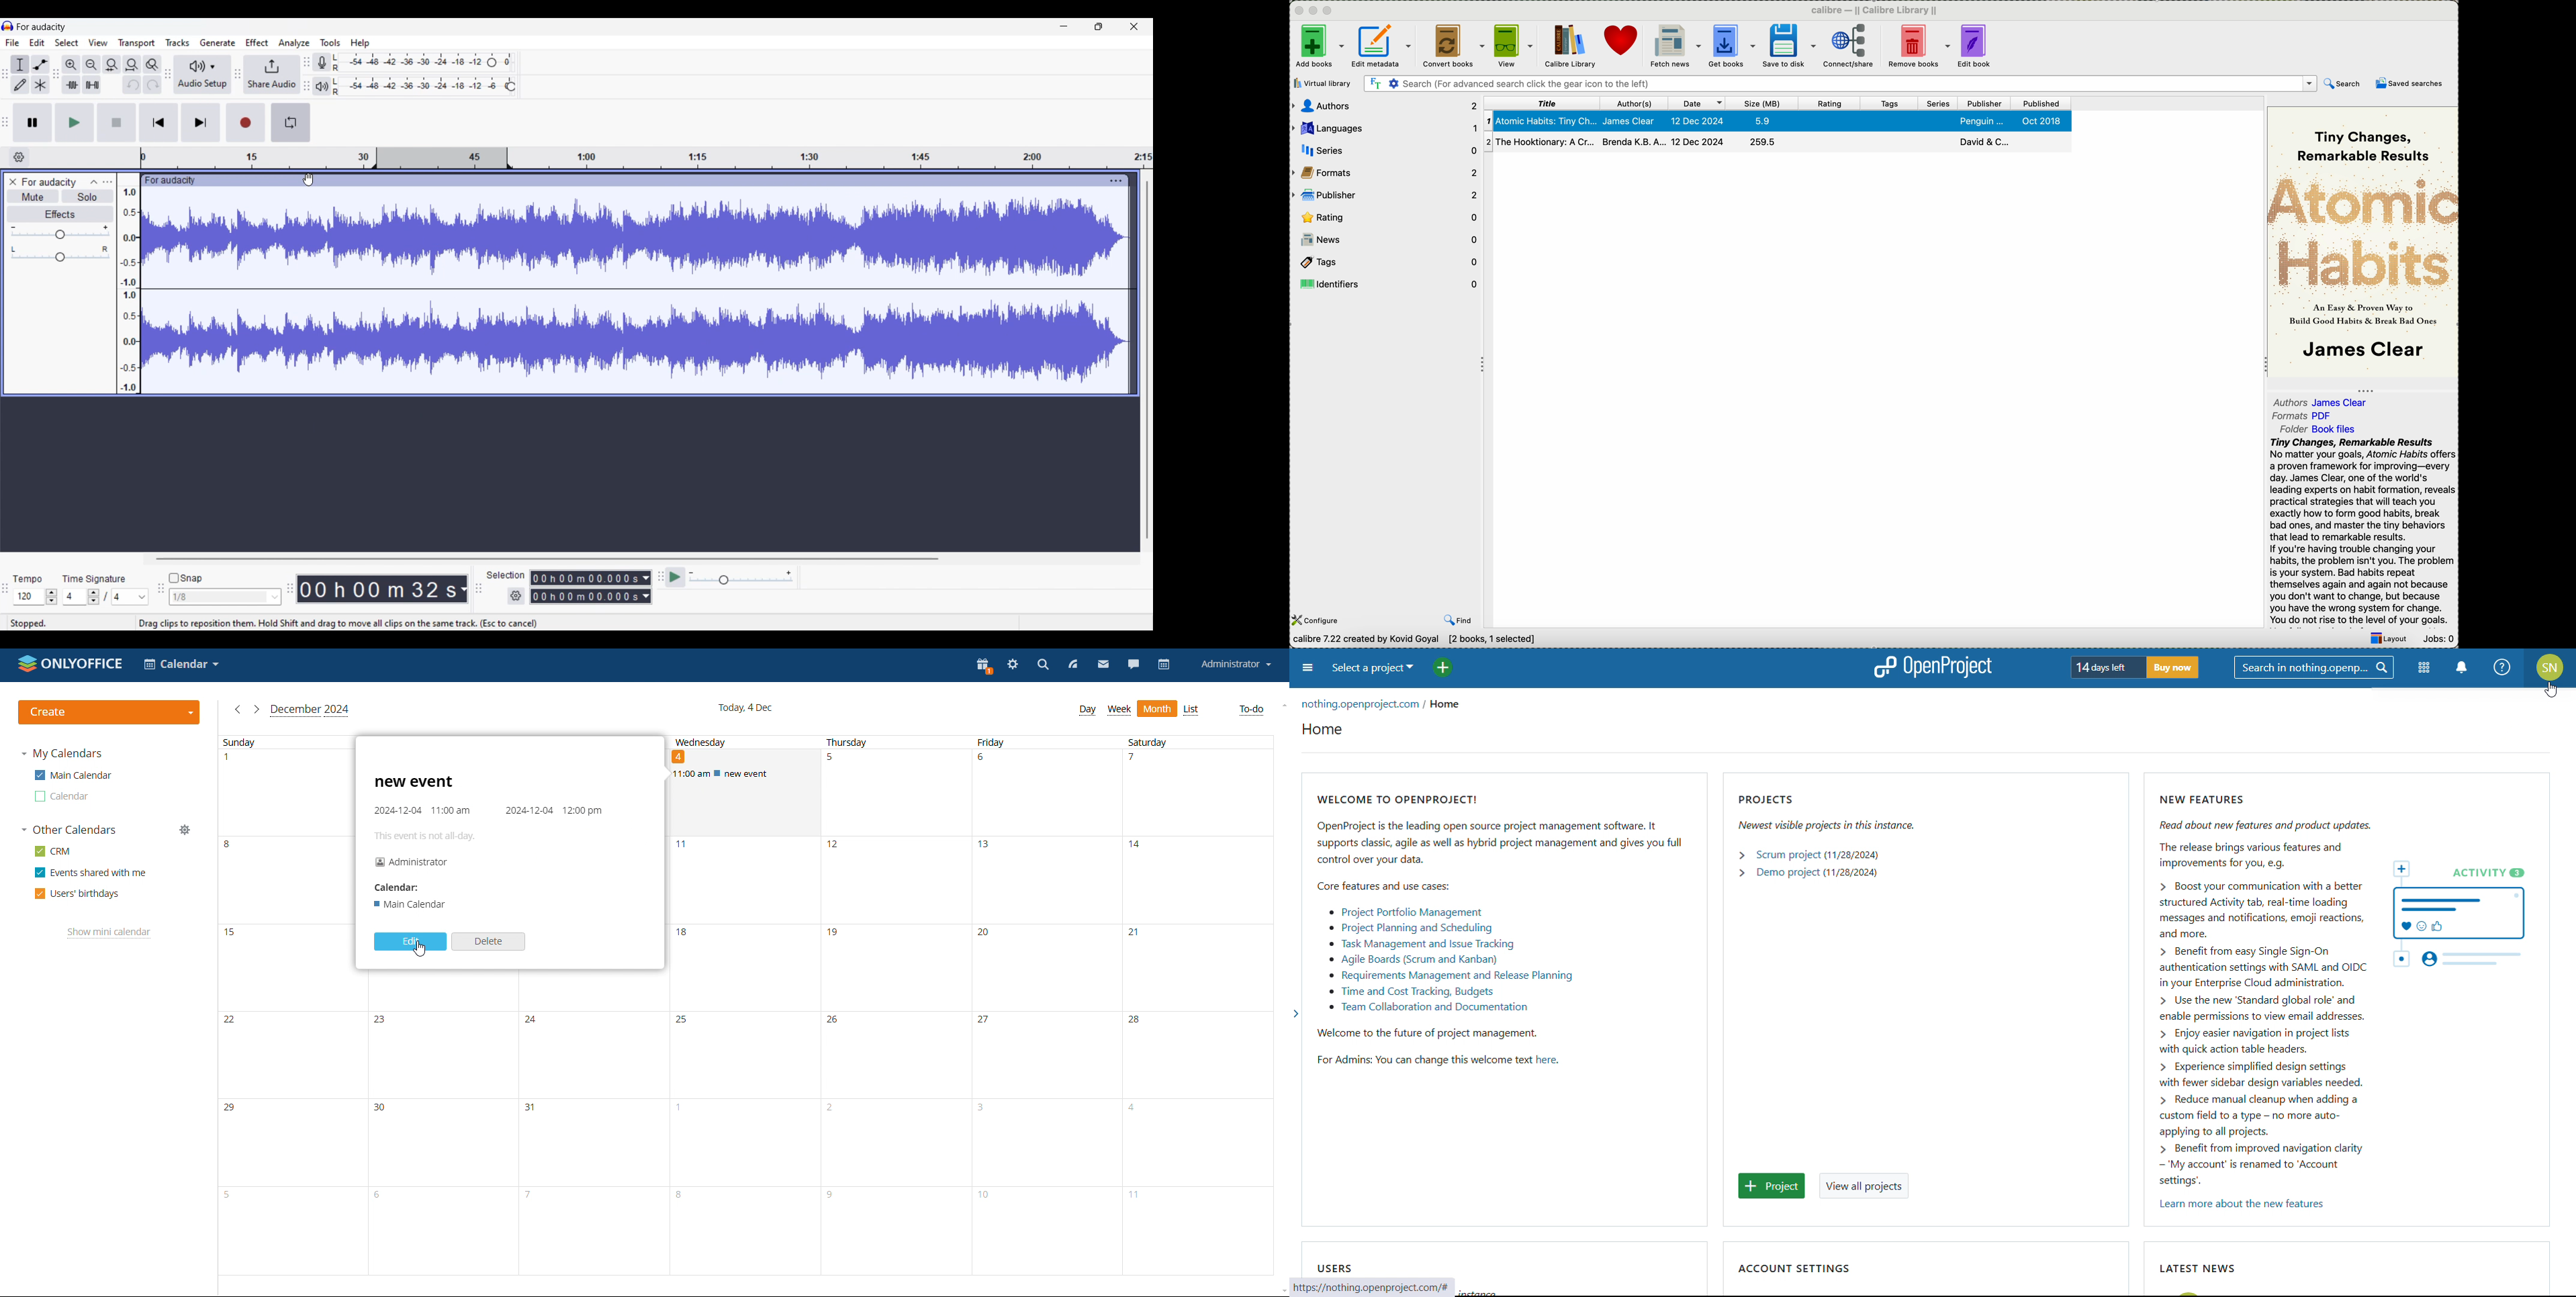  What do you see at coordinates (1443, 668) in the screenshot?
I see `add project` at bounding box center [1443, 668].